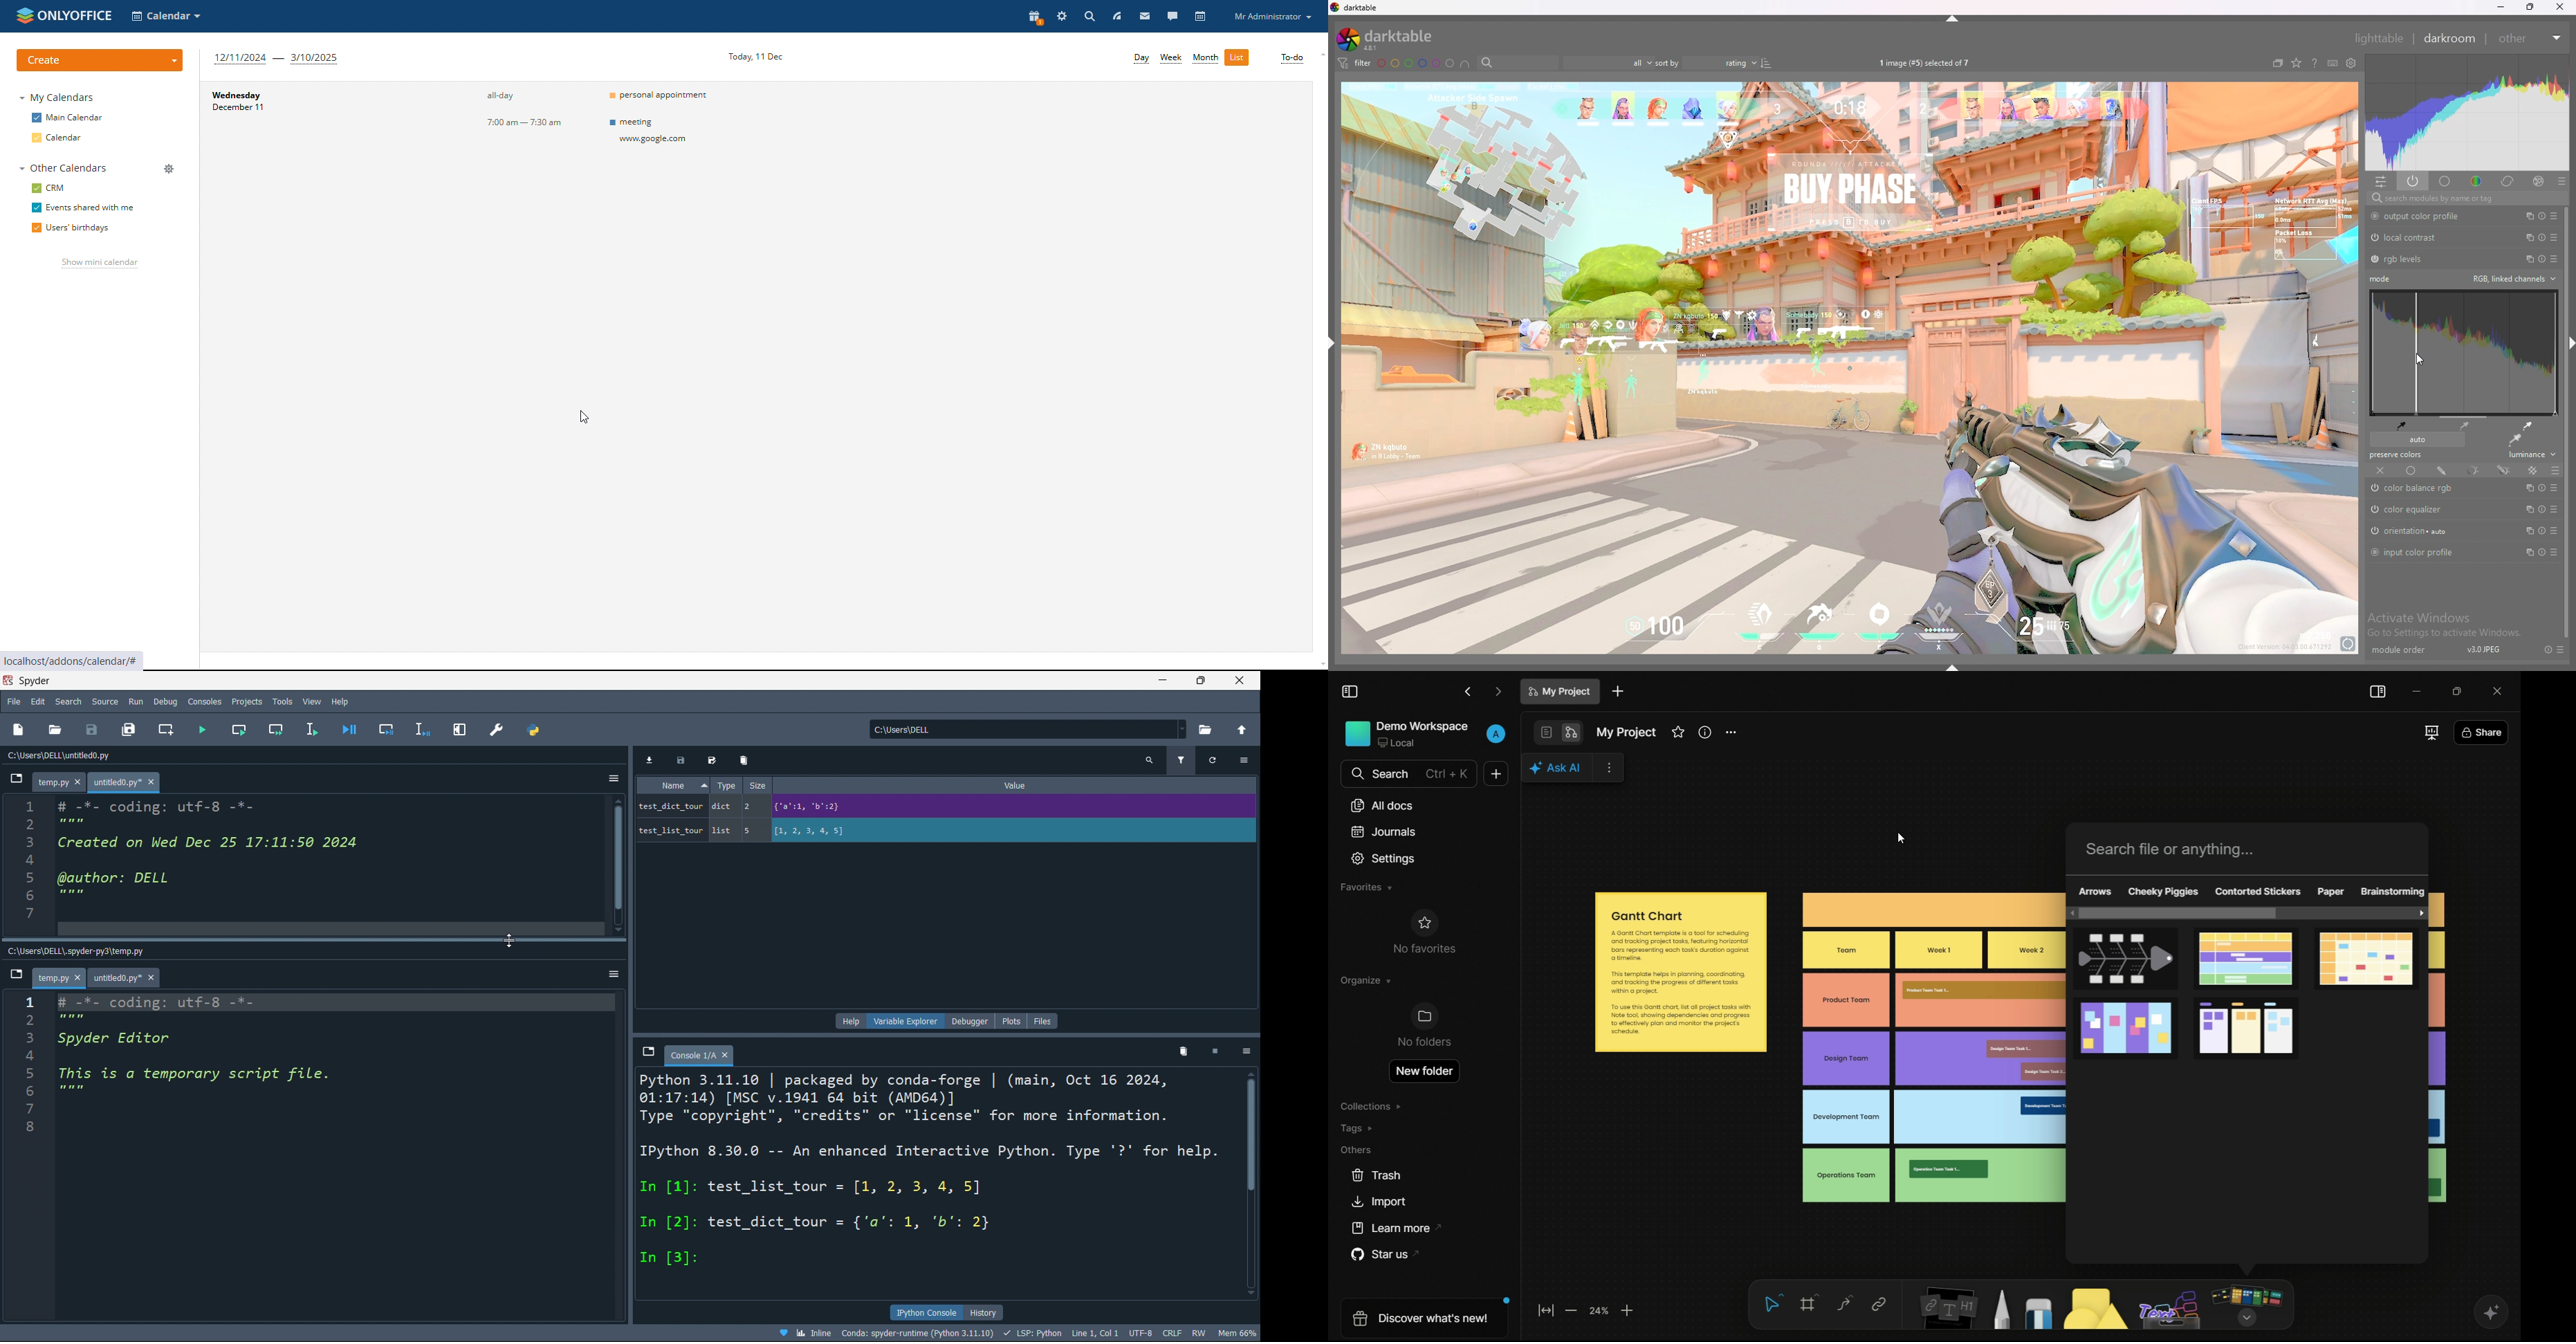 This screenshot has width=2576, height=1344. Describe the element at coordinates (2415, 689) in the screenshot. I see `minimize` at that location.